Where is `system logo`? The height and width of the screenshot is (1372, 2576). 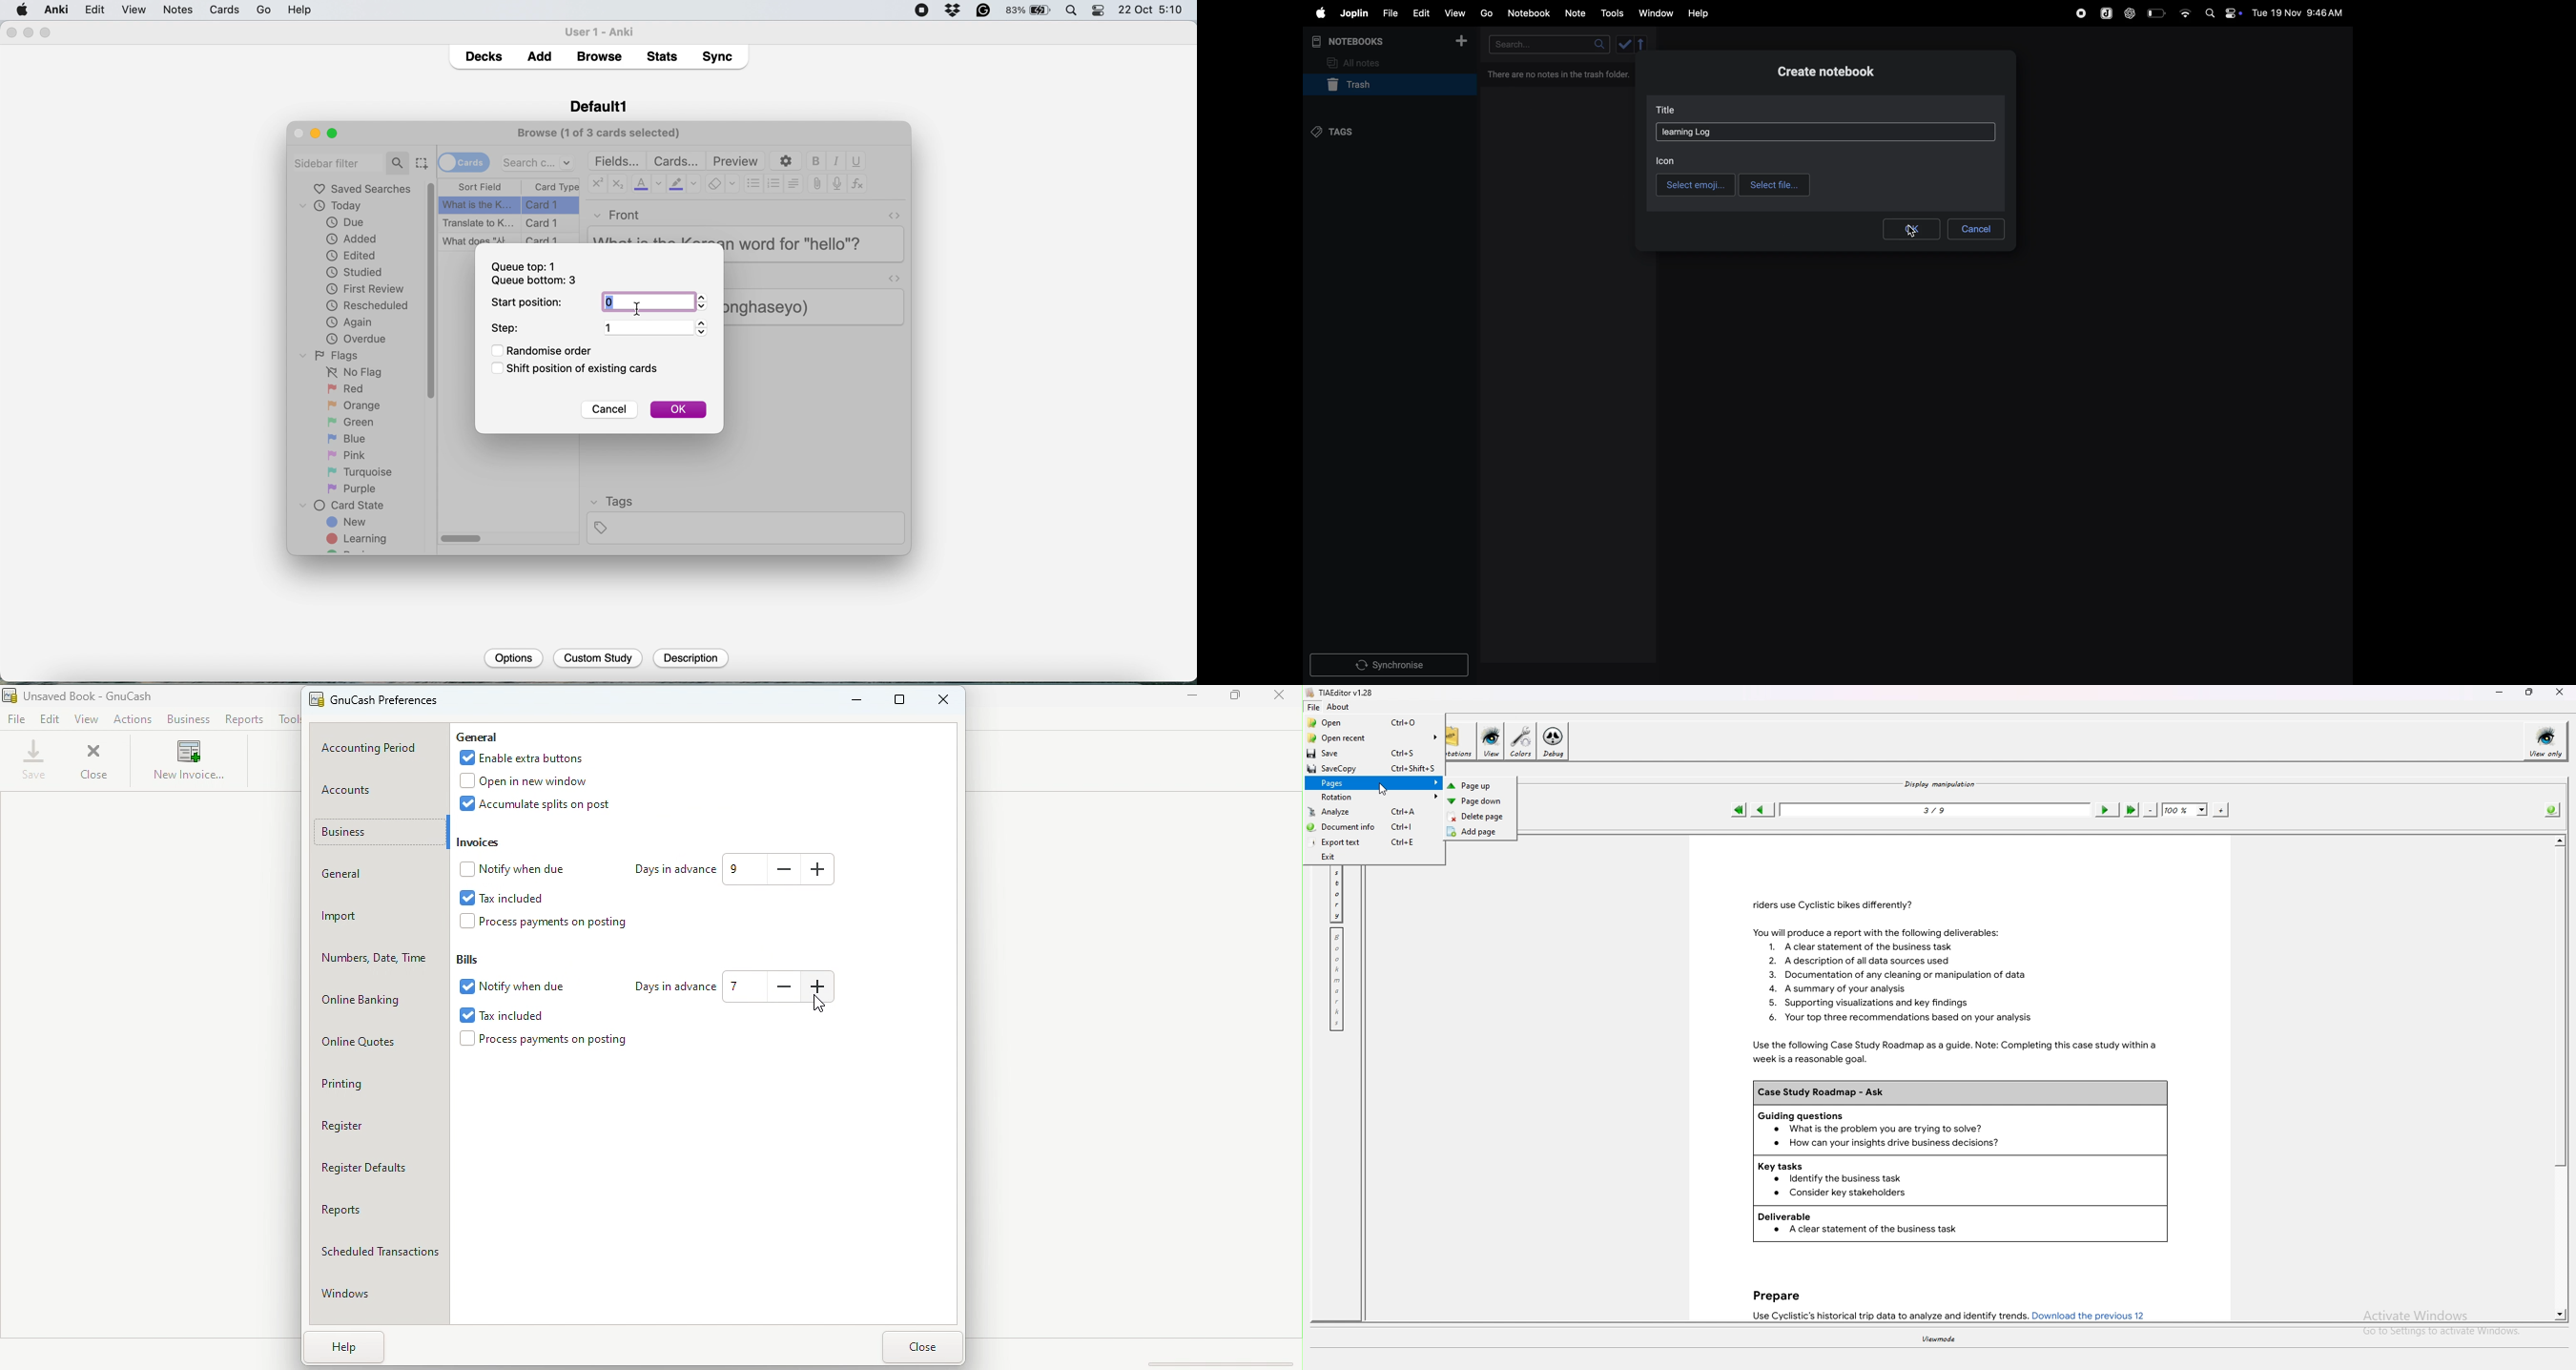 system logo is located at coordinates (23, 9).